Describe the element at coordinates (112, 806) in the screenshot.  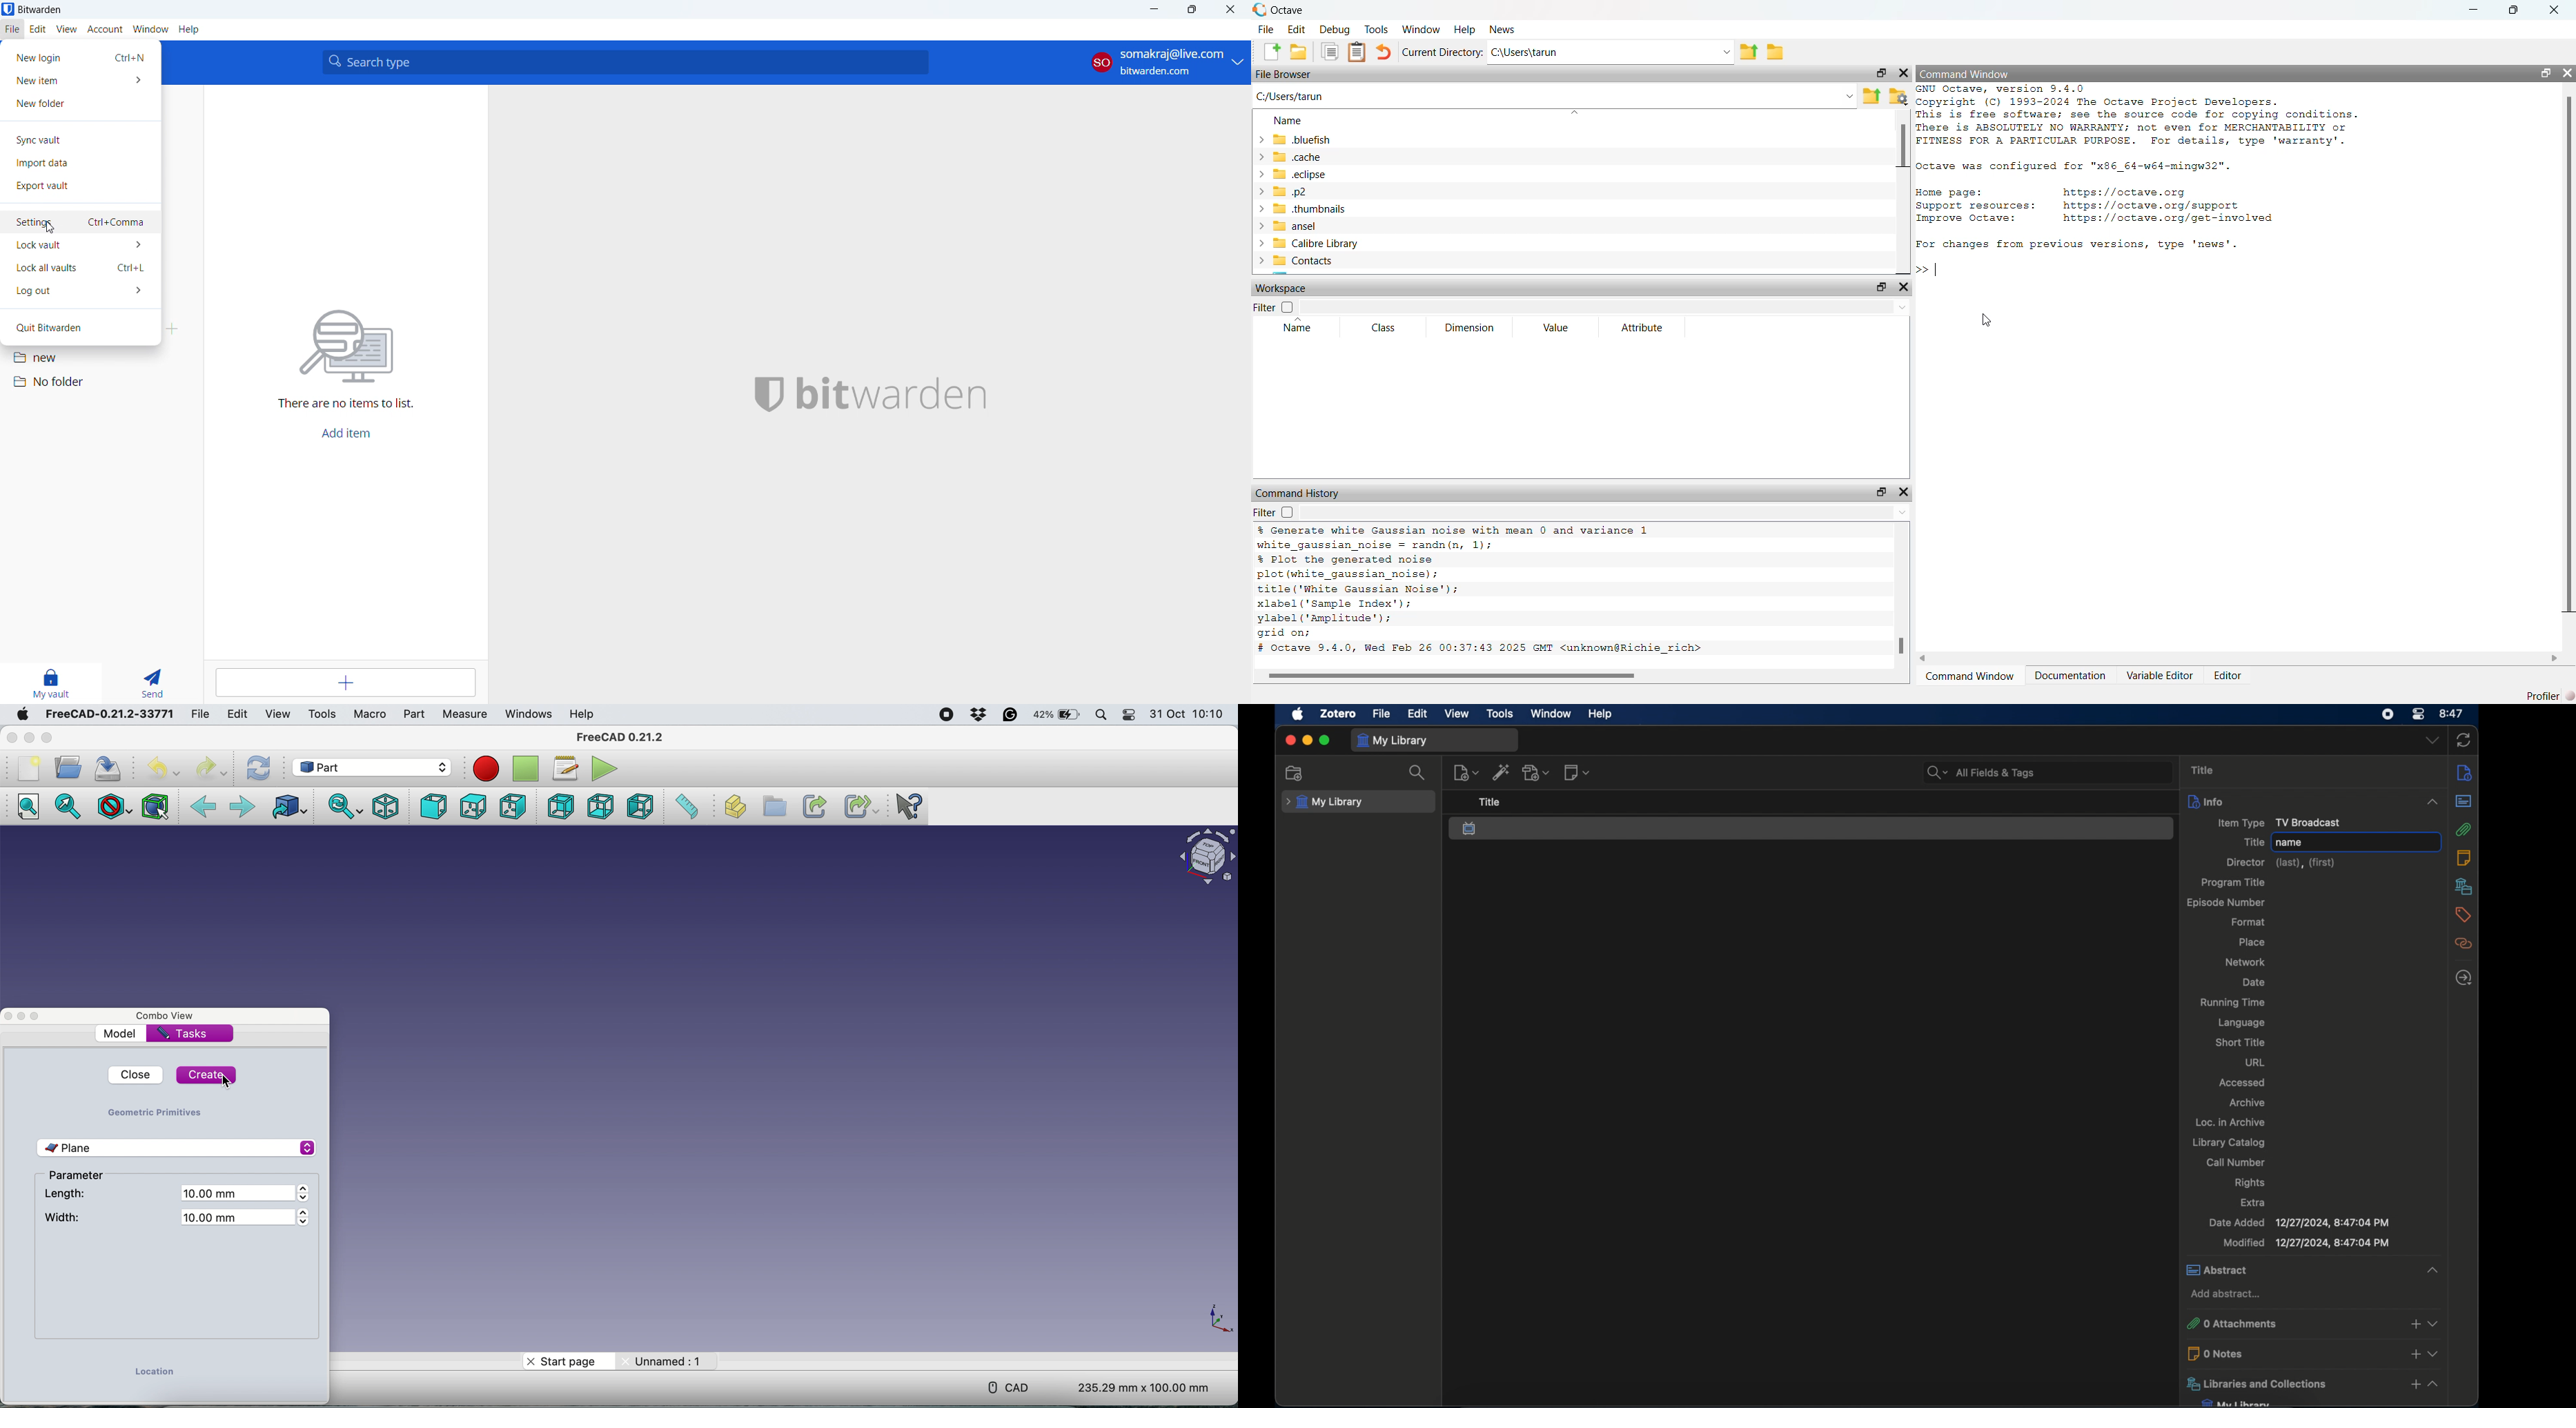
I see `Draw style` at that location.